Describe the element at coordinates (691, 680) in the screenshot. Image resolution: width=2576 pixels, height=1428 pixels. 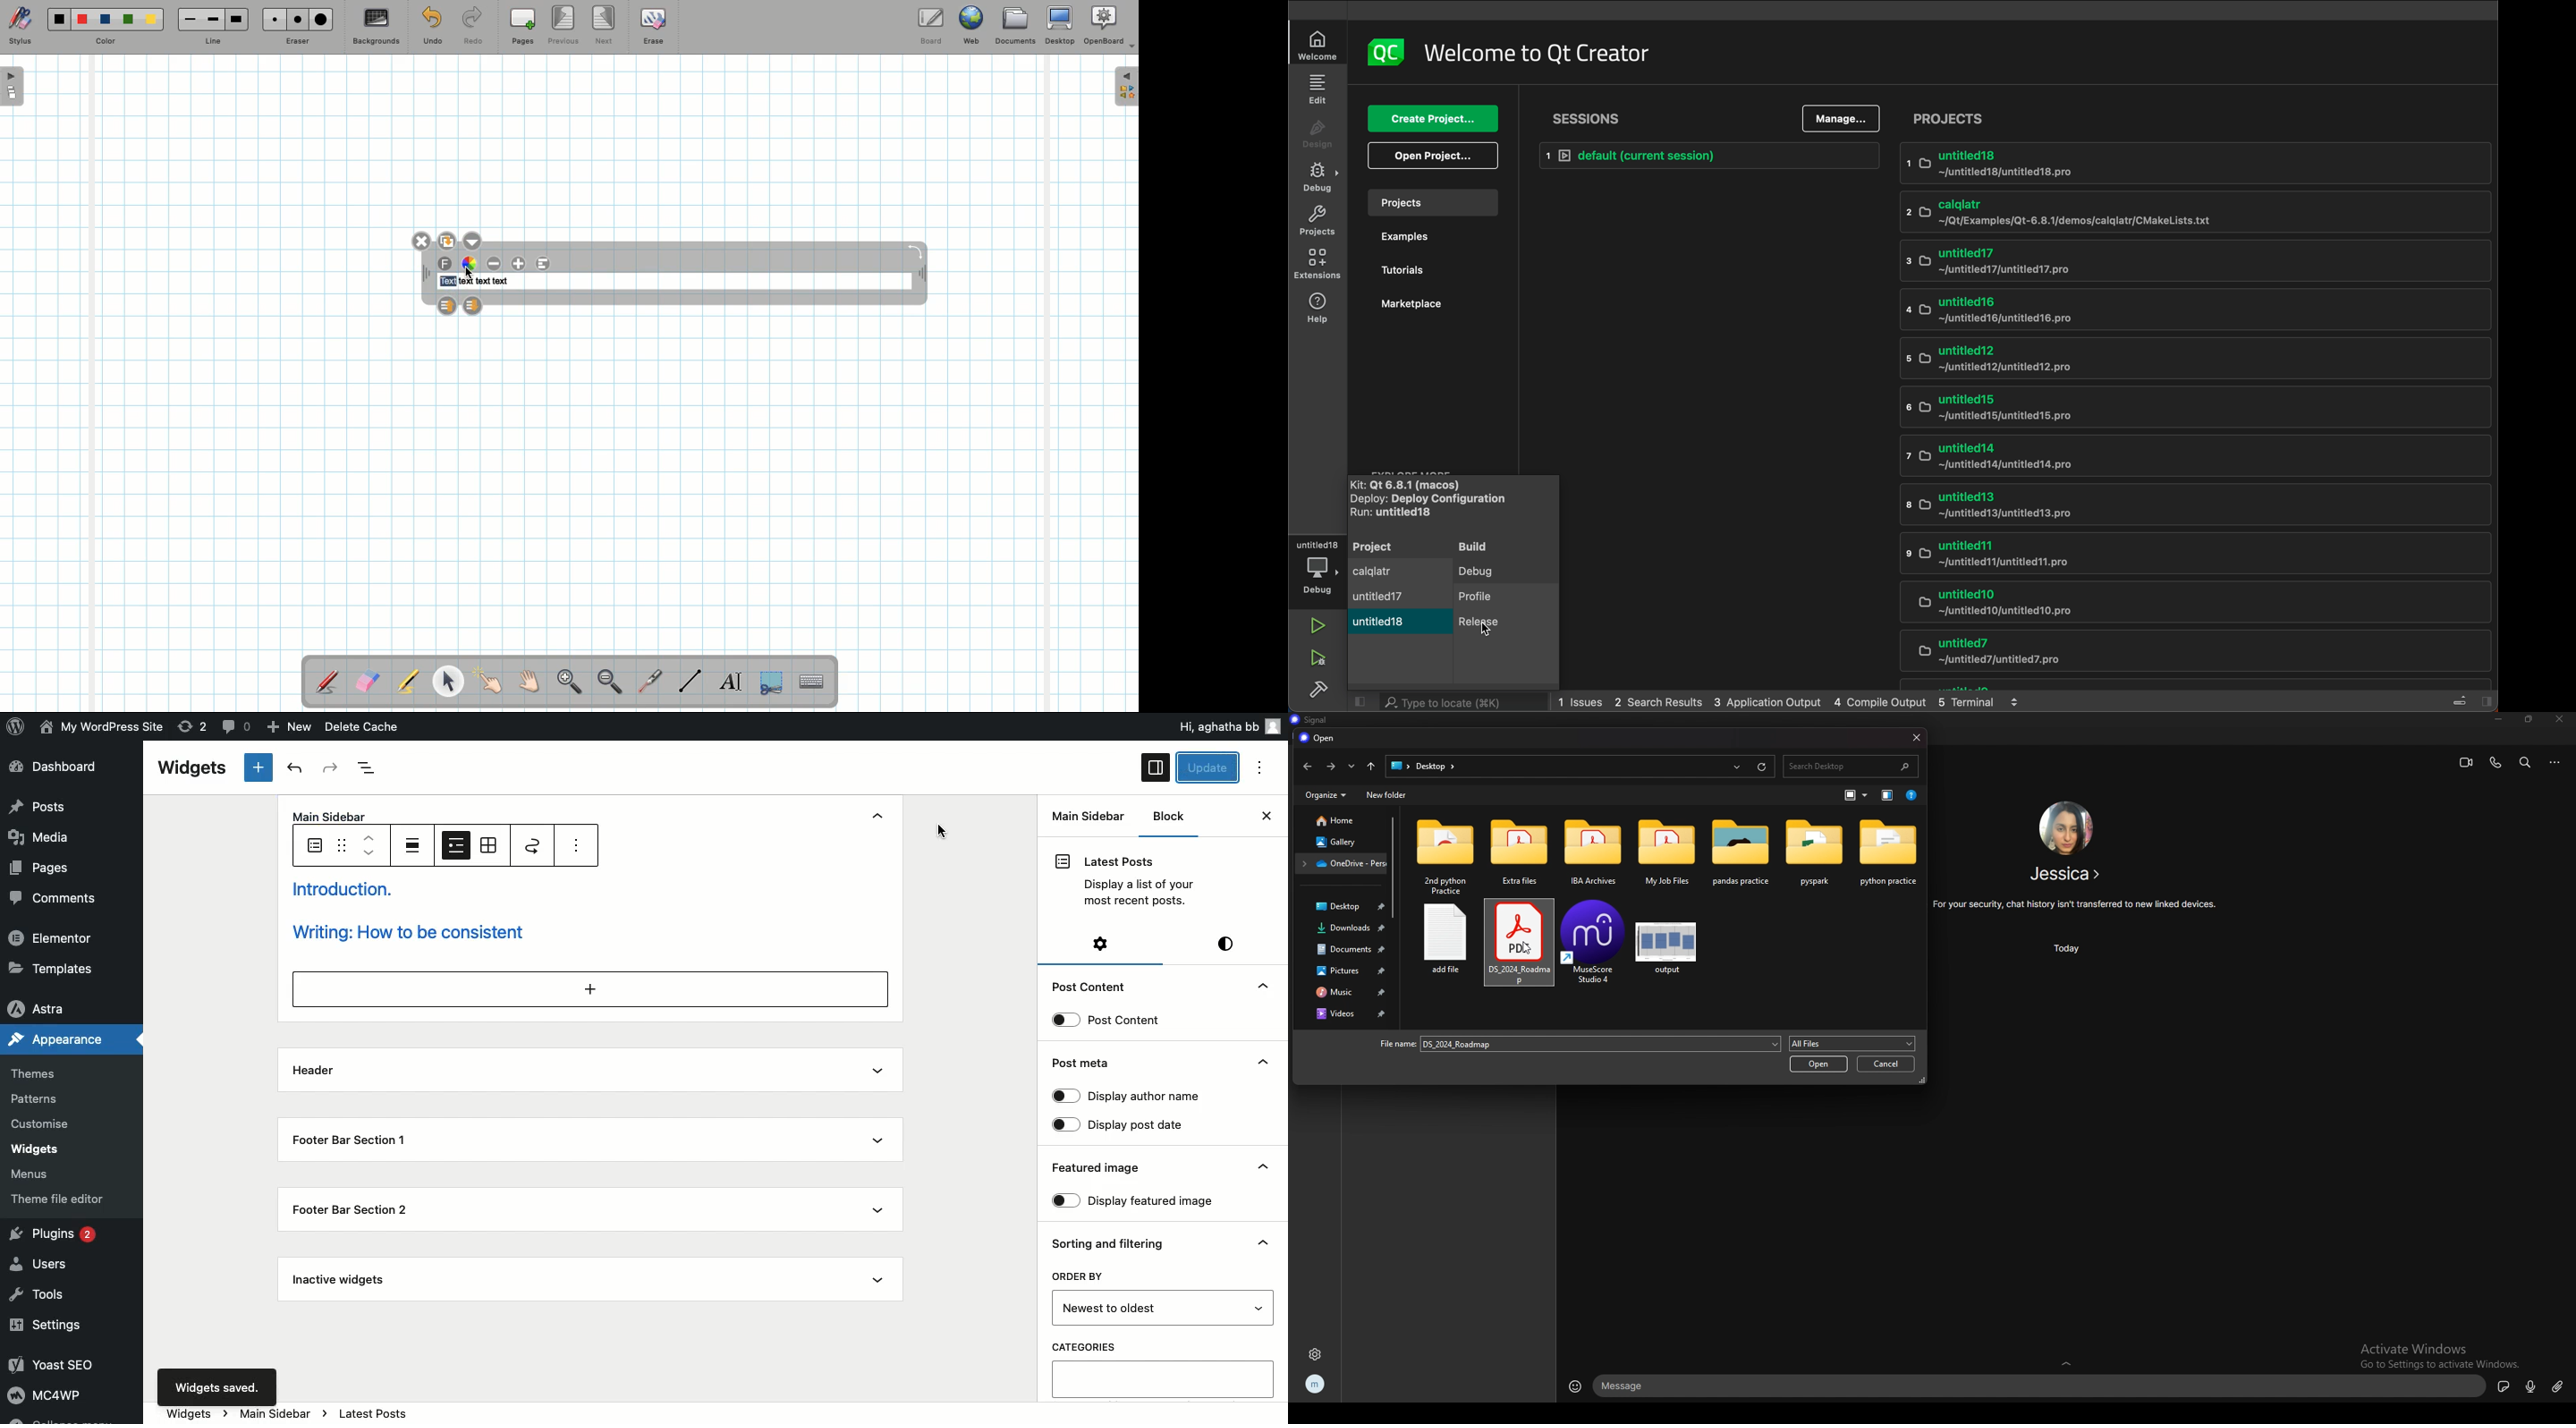
I see `Line` at that location.